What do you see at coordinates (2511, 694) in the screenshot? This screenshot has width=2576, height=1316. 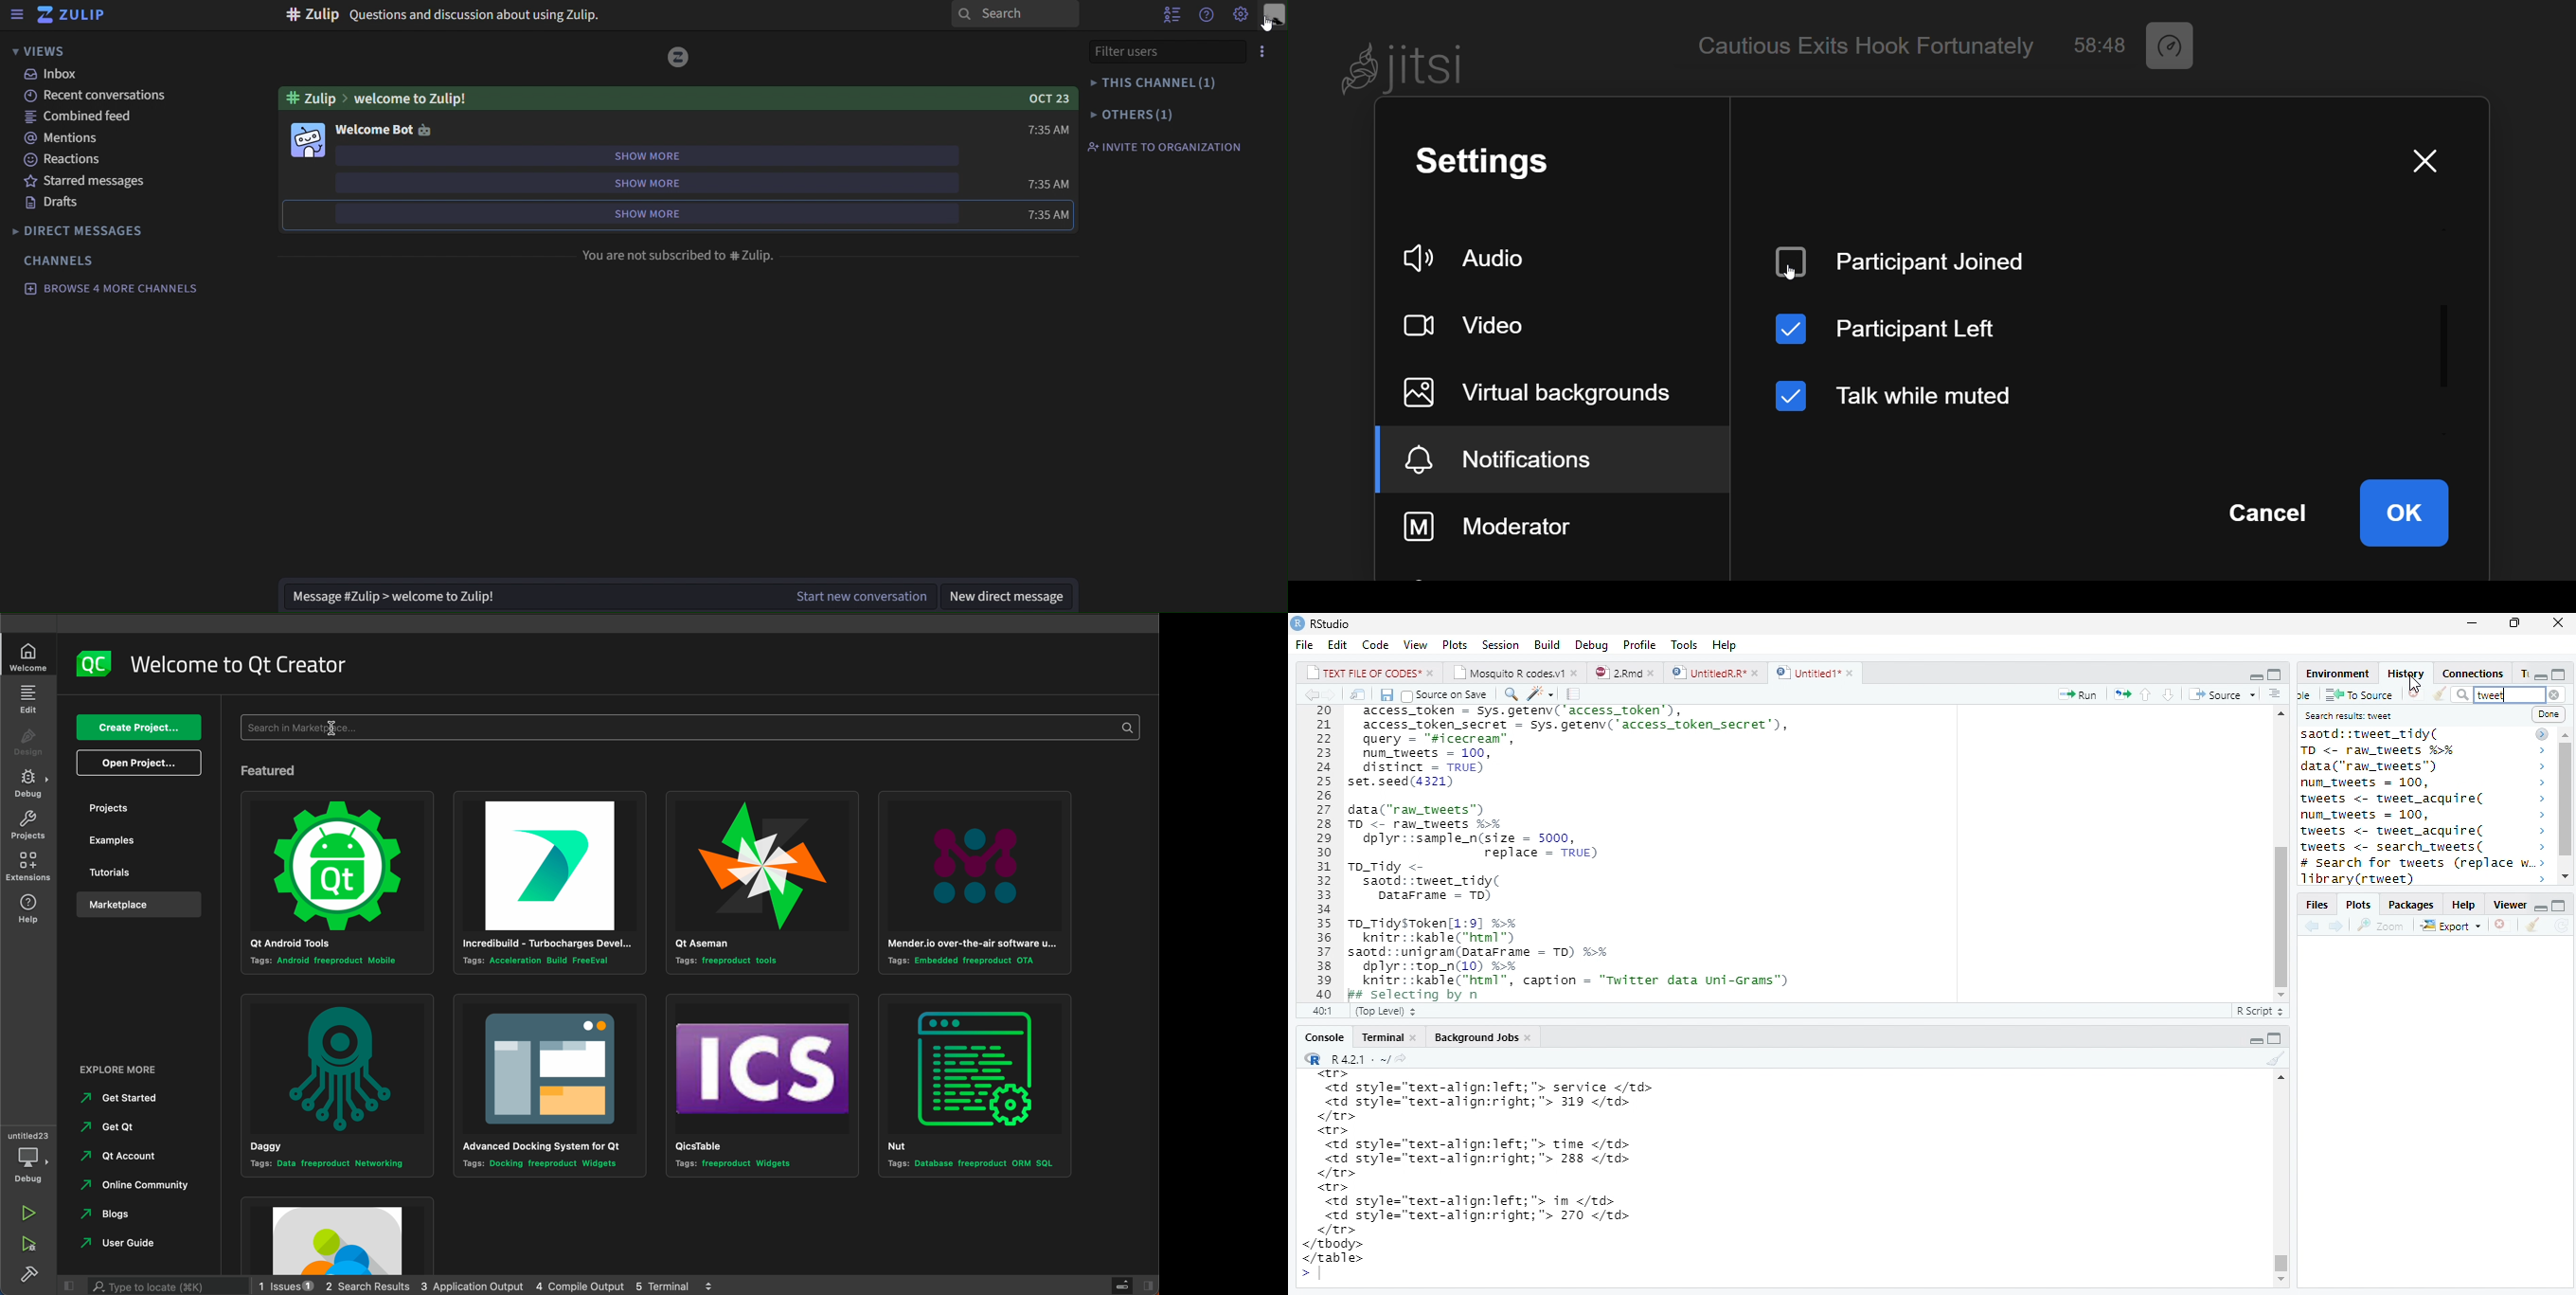 I see `tweet` at bounding box center [2511, 694].